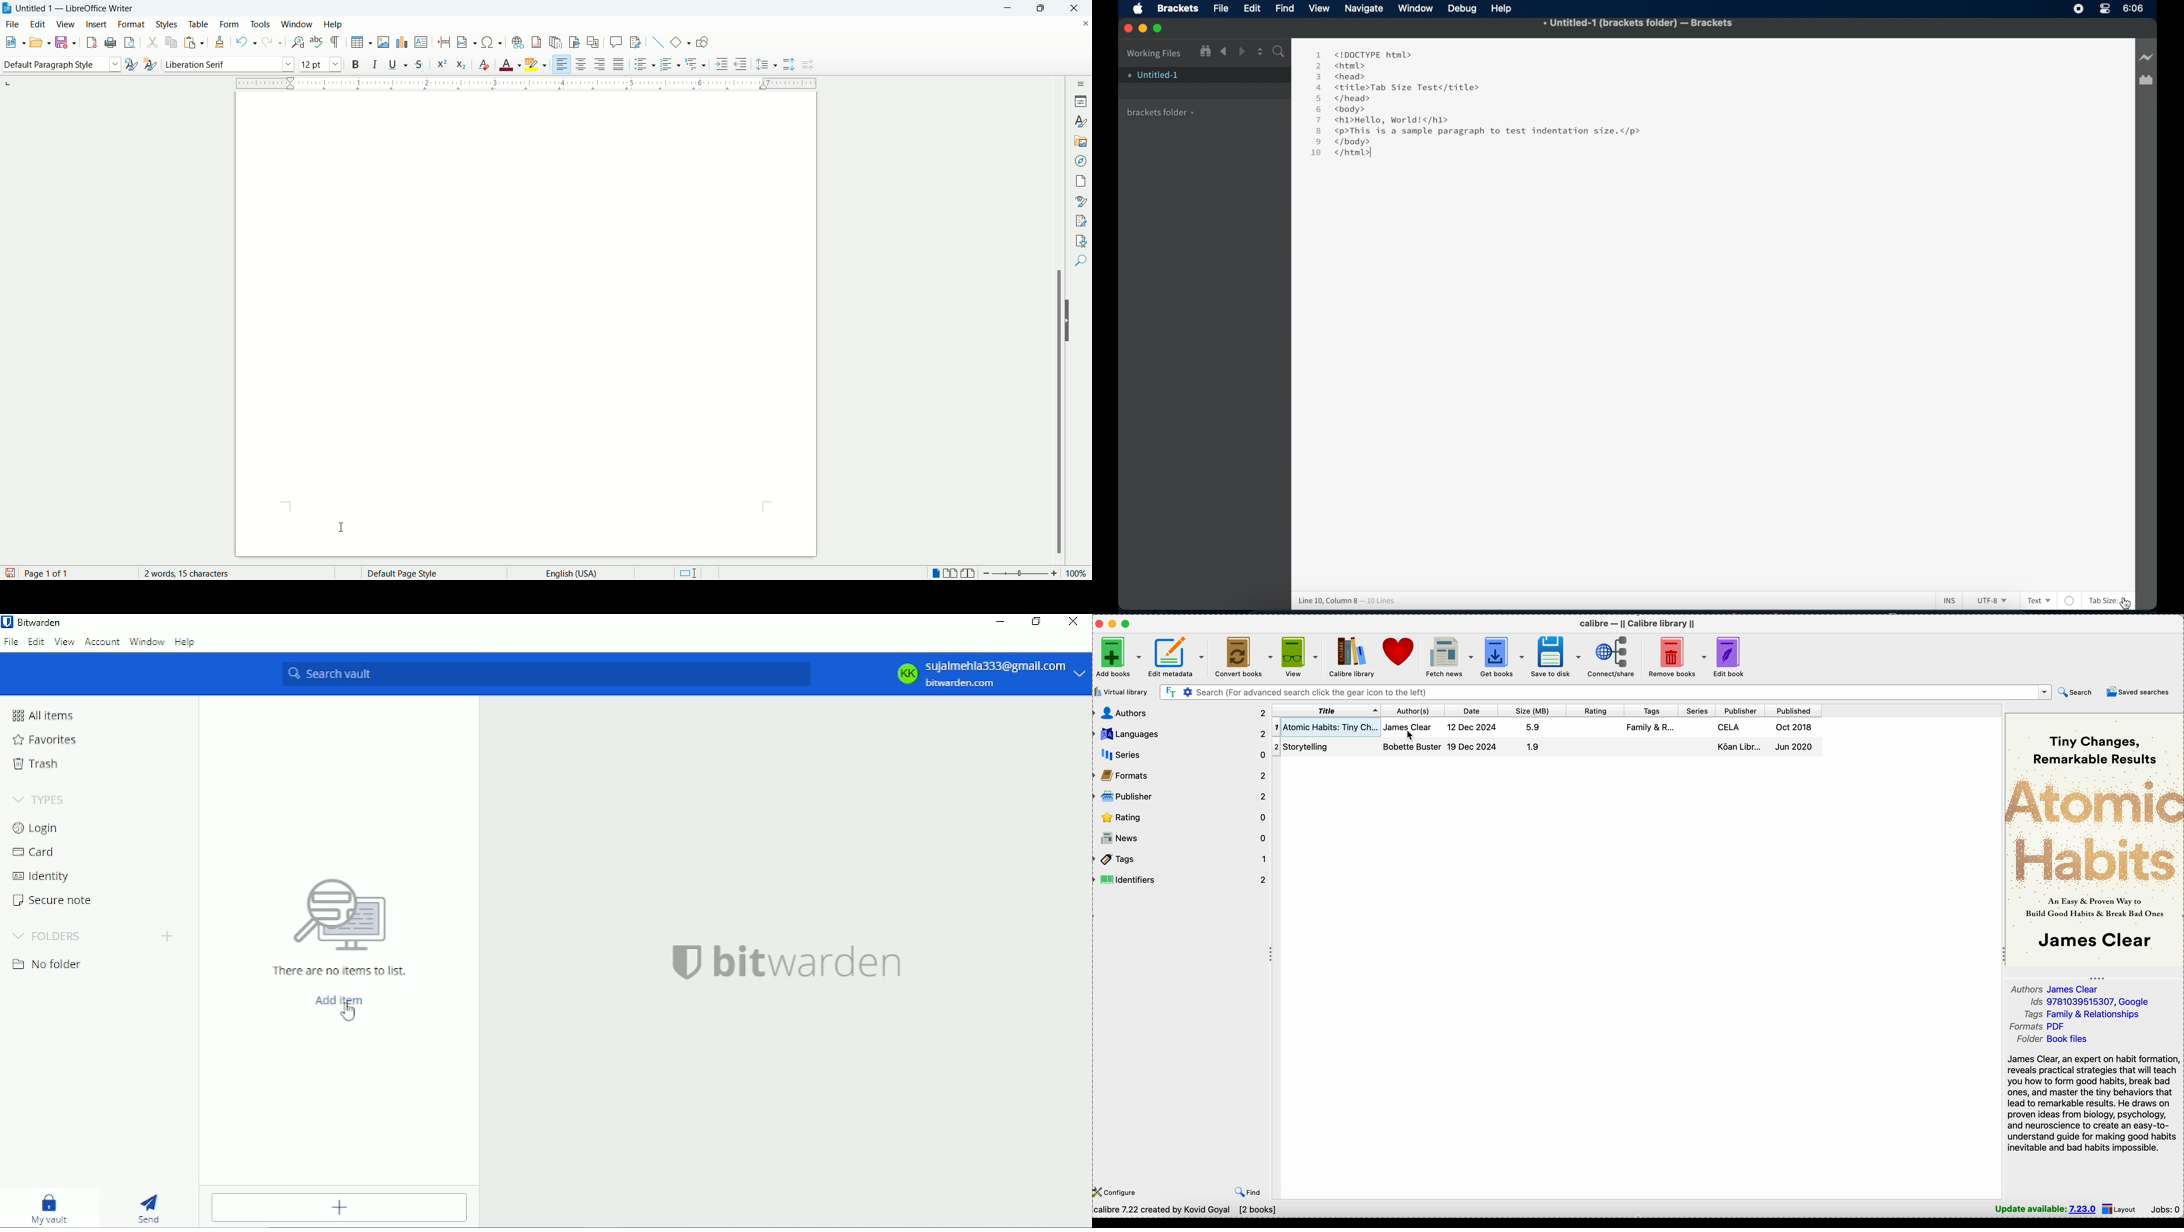 This screenshot has width=2184, height=1232. What do you see at coordinates (246, 42) in the screenshot?
I see `undo` at bounding box center [246, 42].